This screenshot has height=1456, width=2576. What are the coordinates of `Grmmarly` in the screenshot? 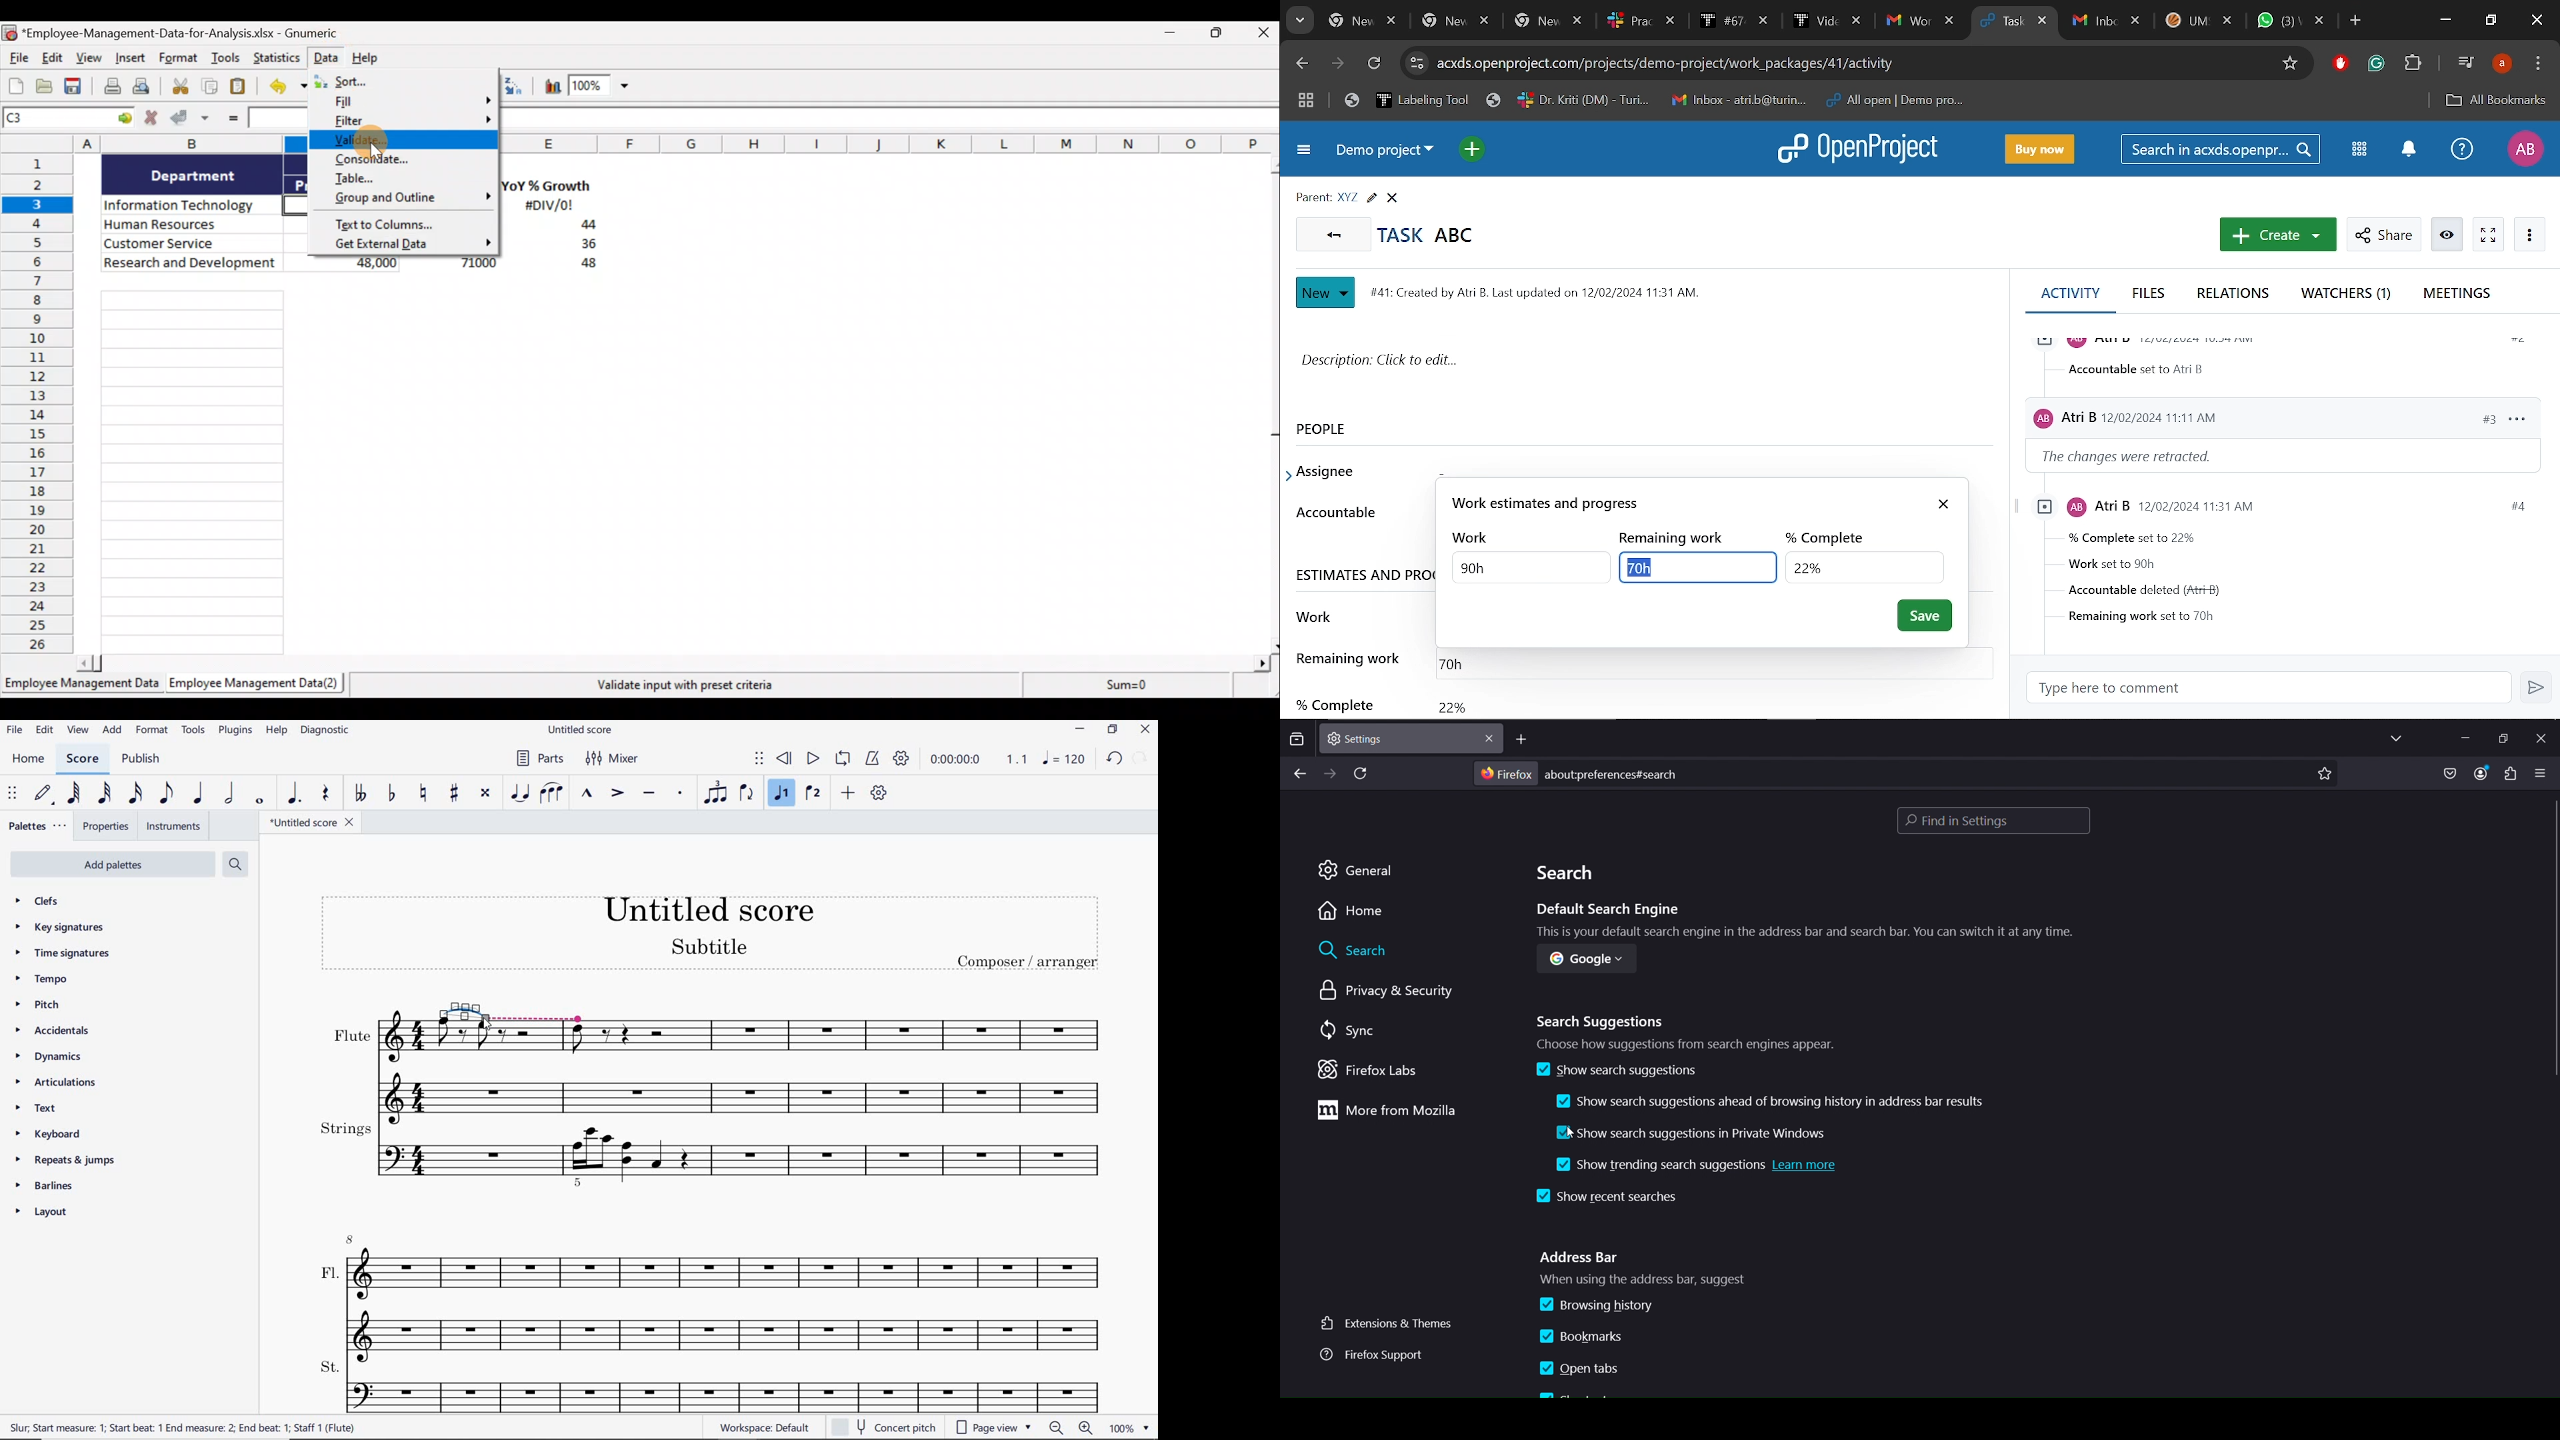 It's located at (2378, 66).